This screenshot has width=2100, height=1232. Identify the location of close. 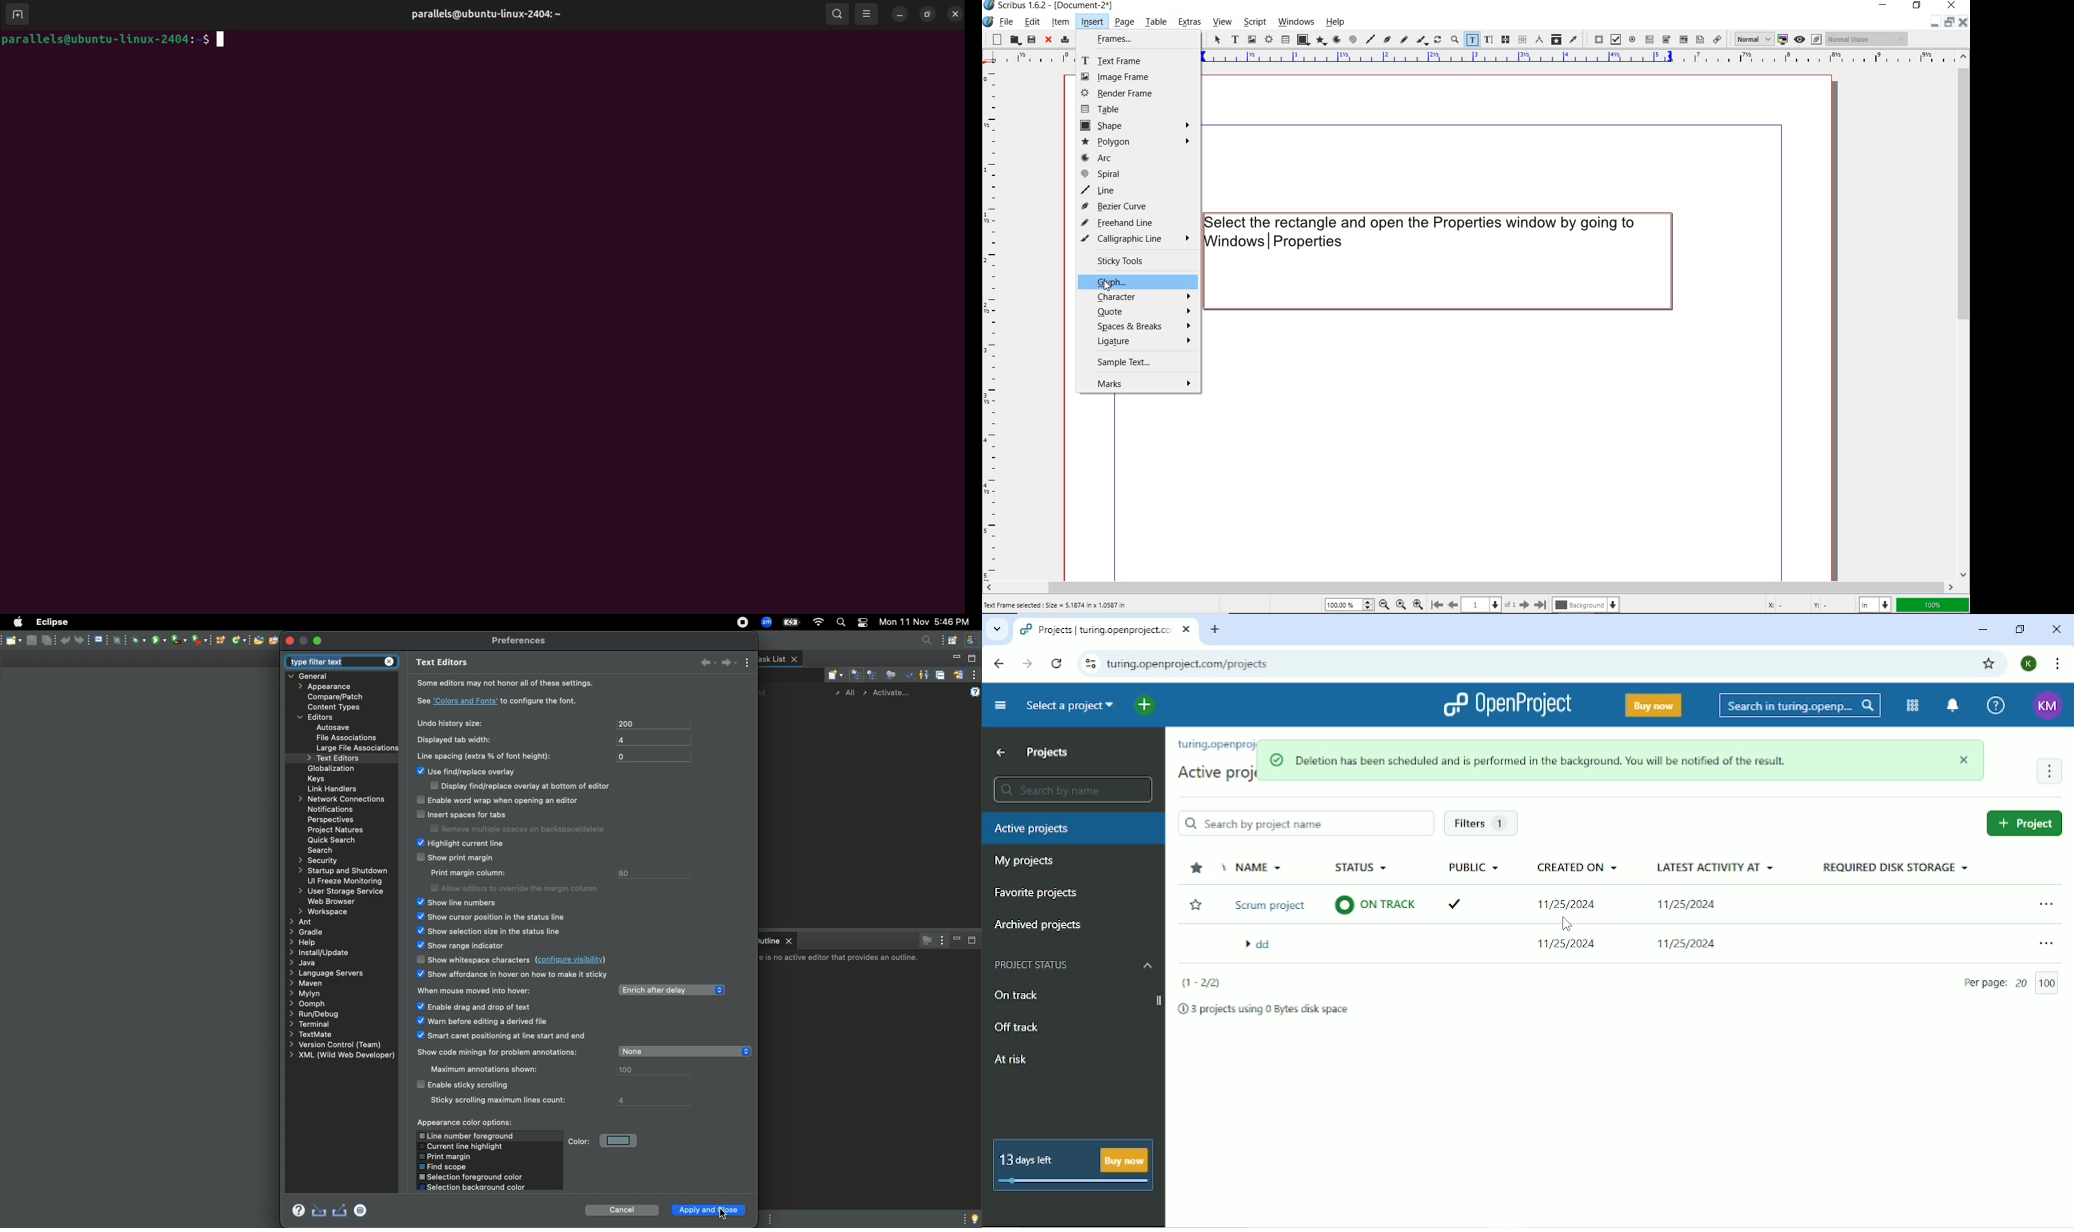
(1964, 22).